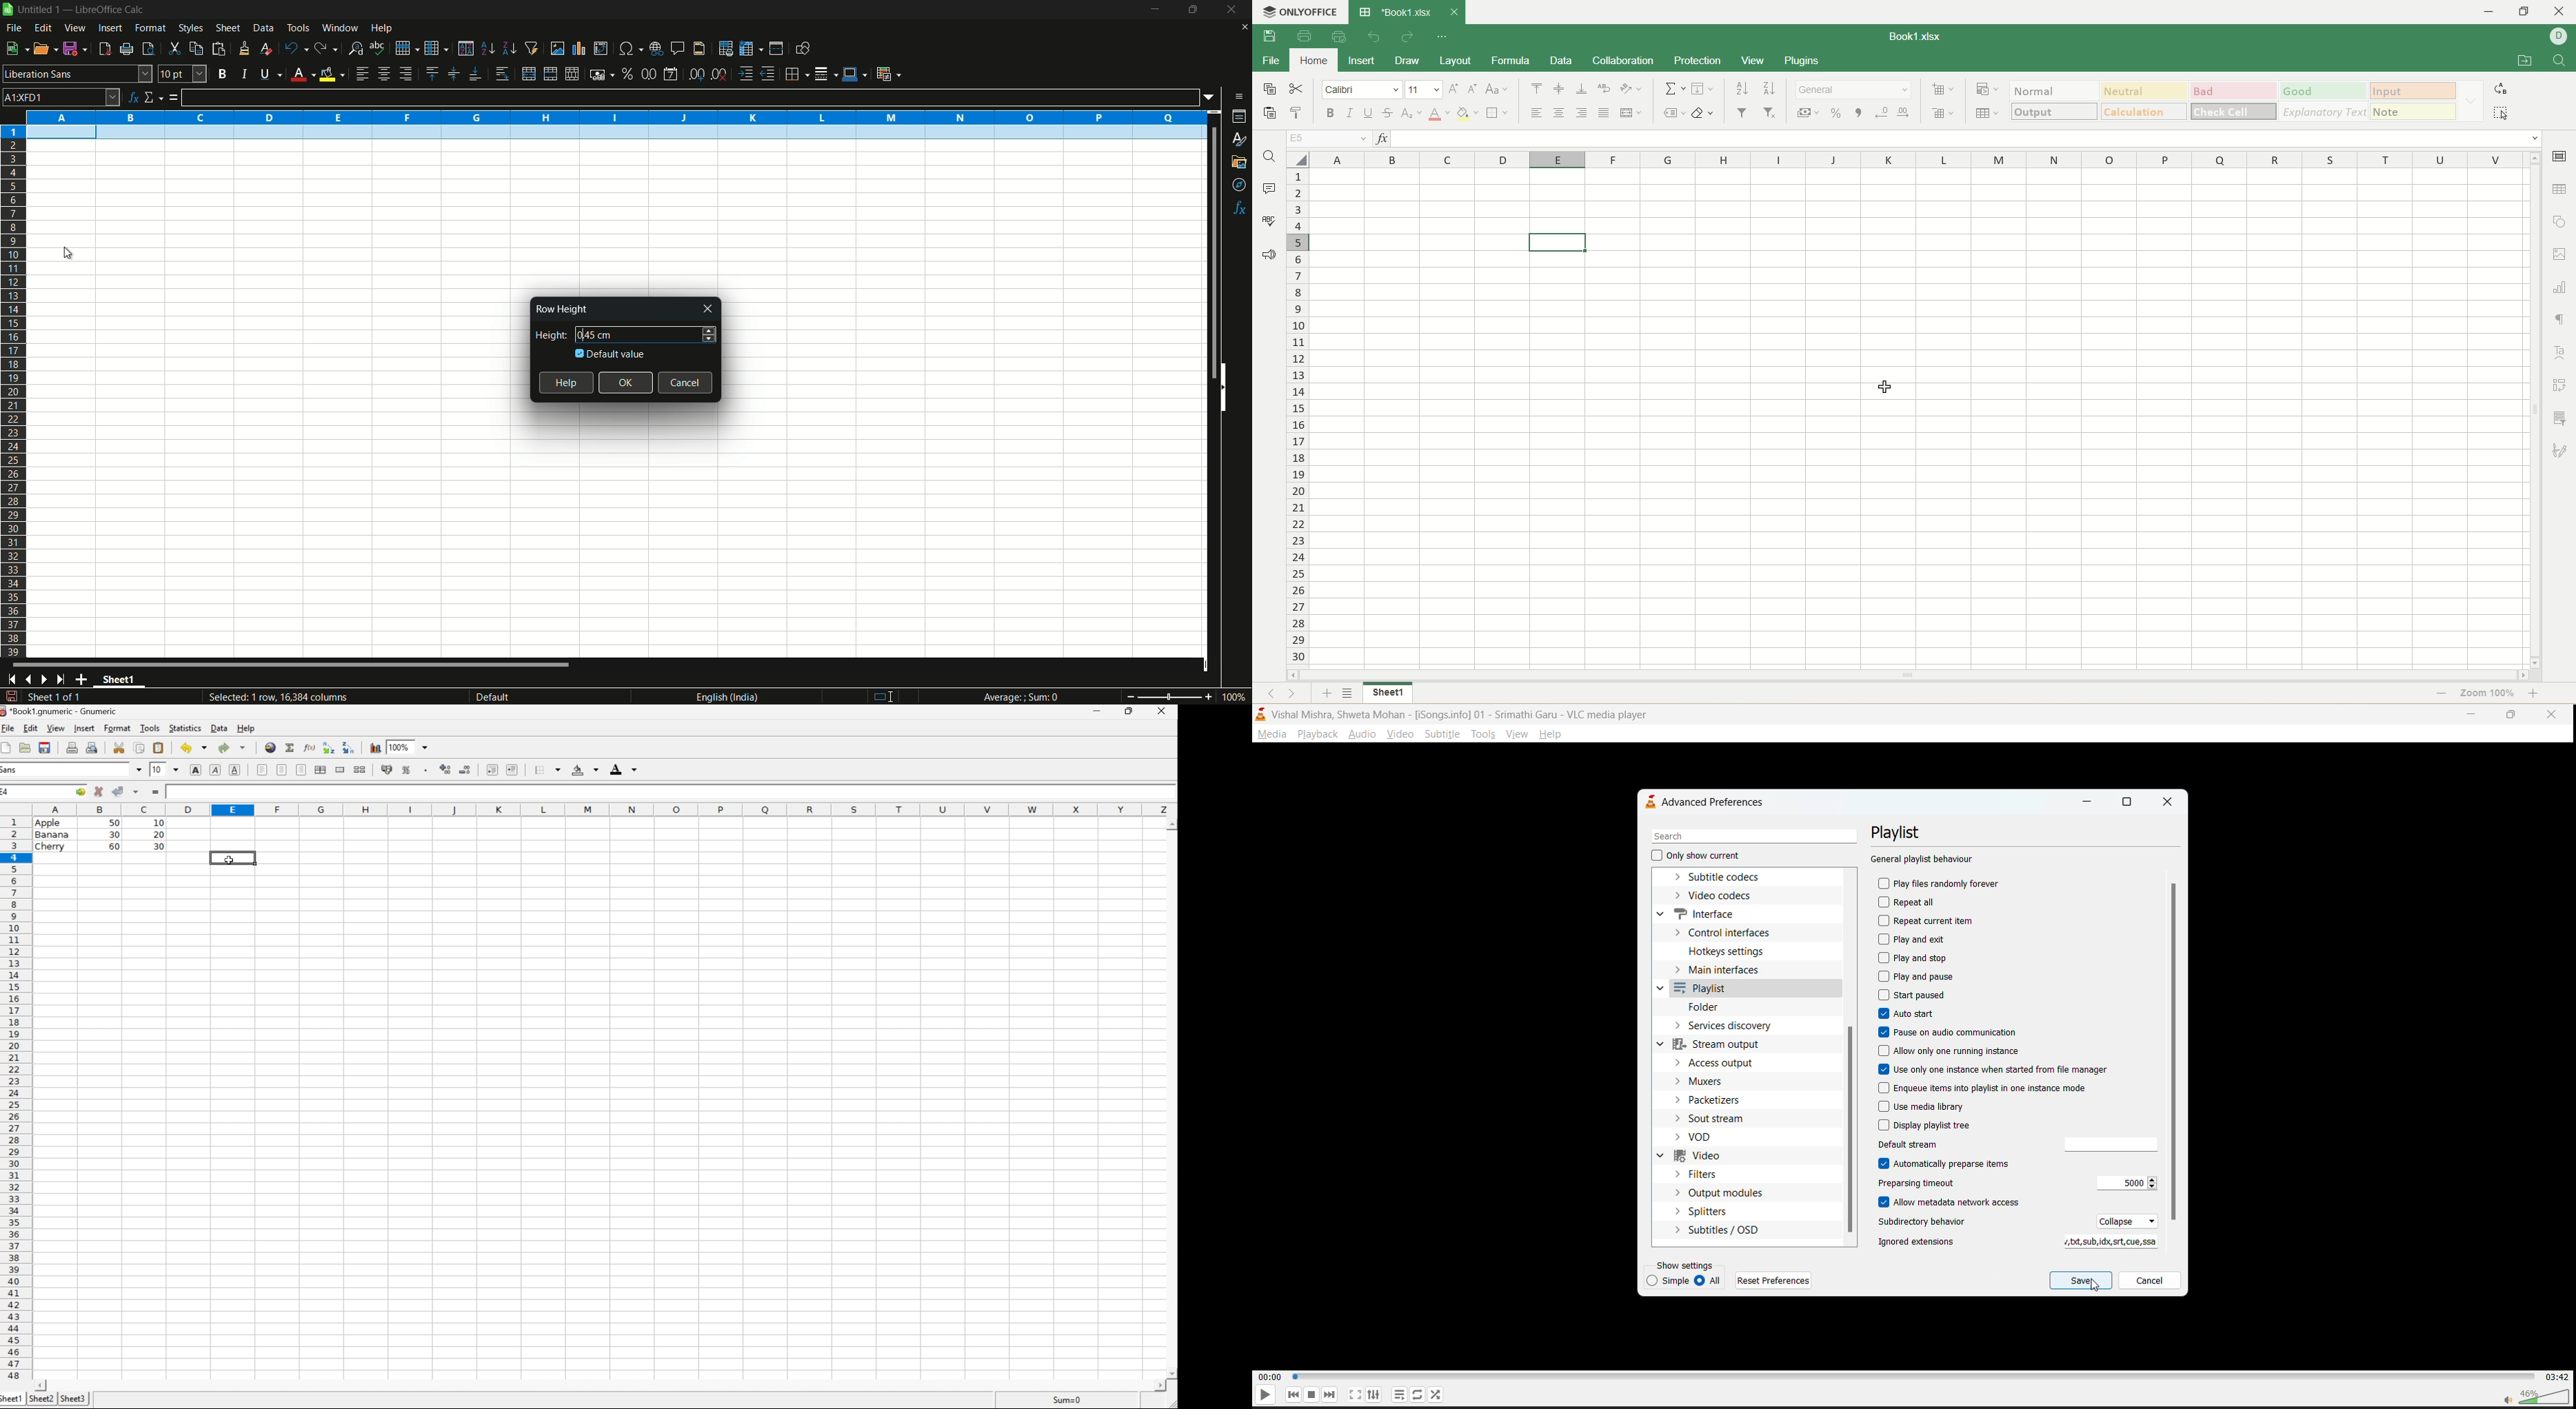 Image resolution: width=2576 pixels, height=1428 pixels. I want to click on tabular data, so click(99, 834).